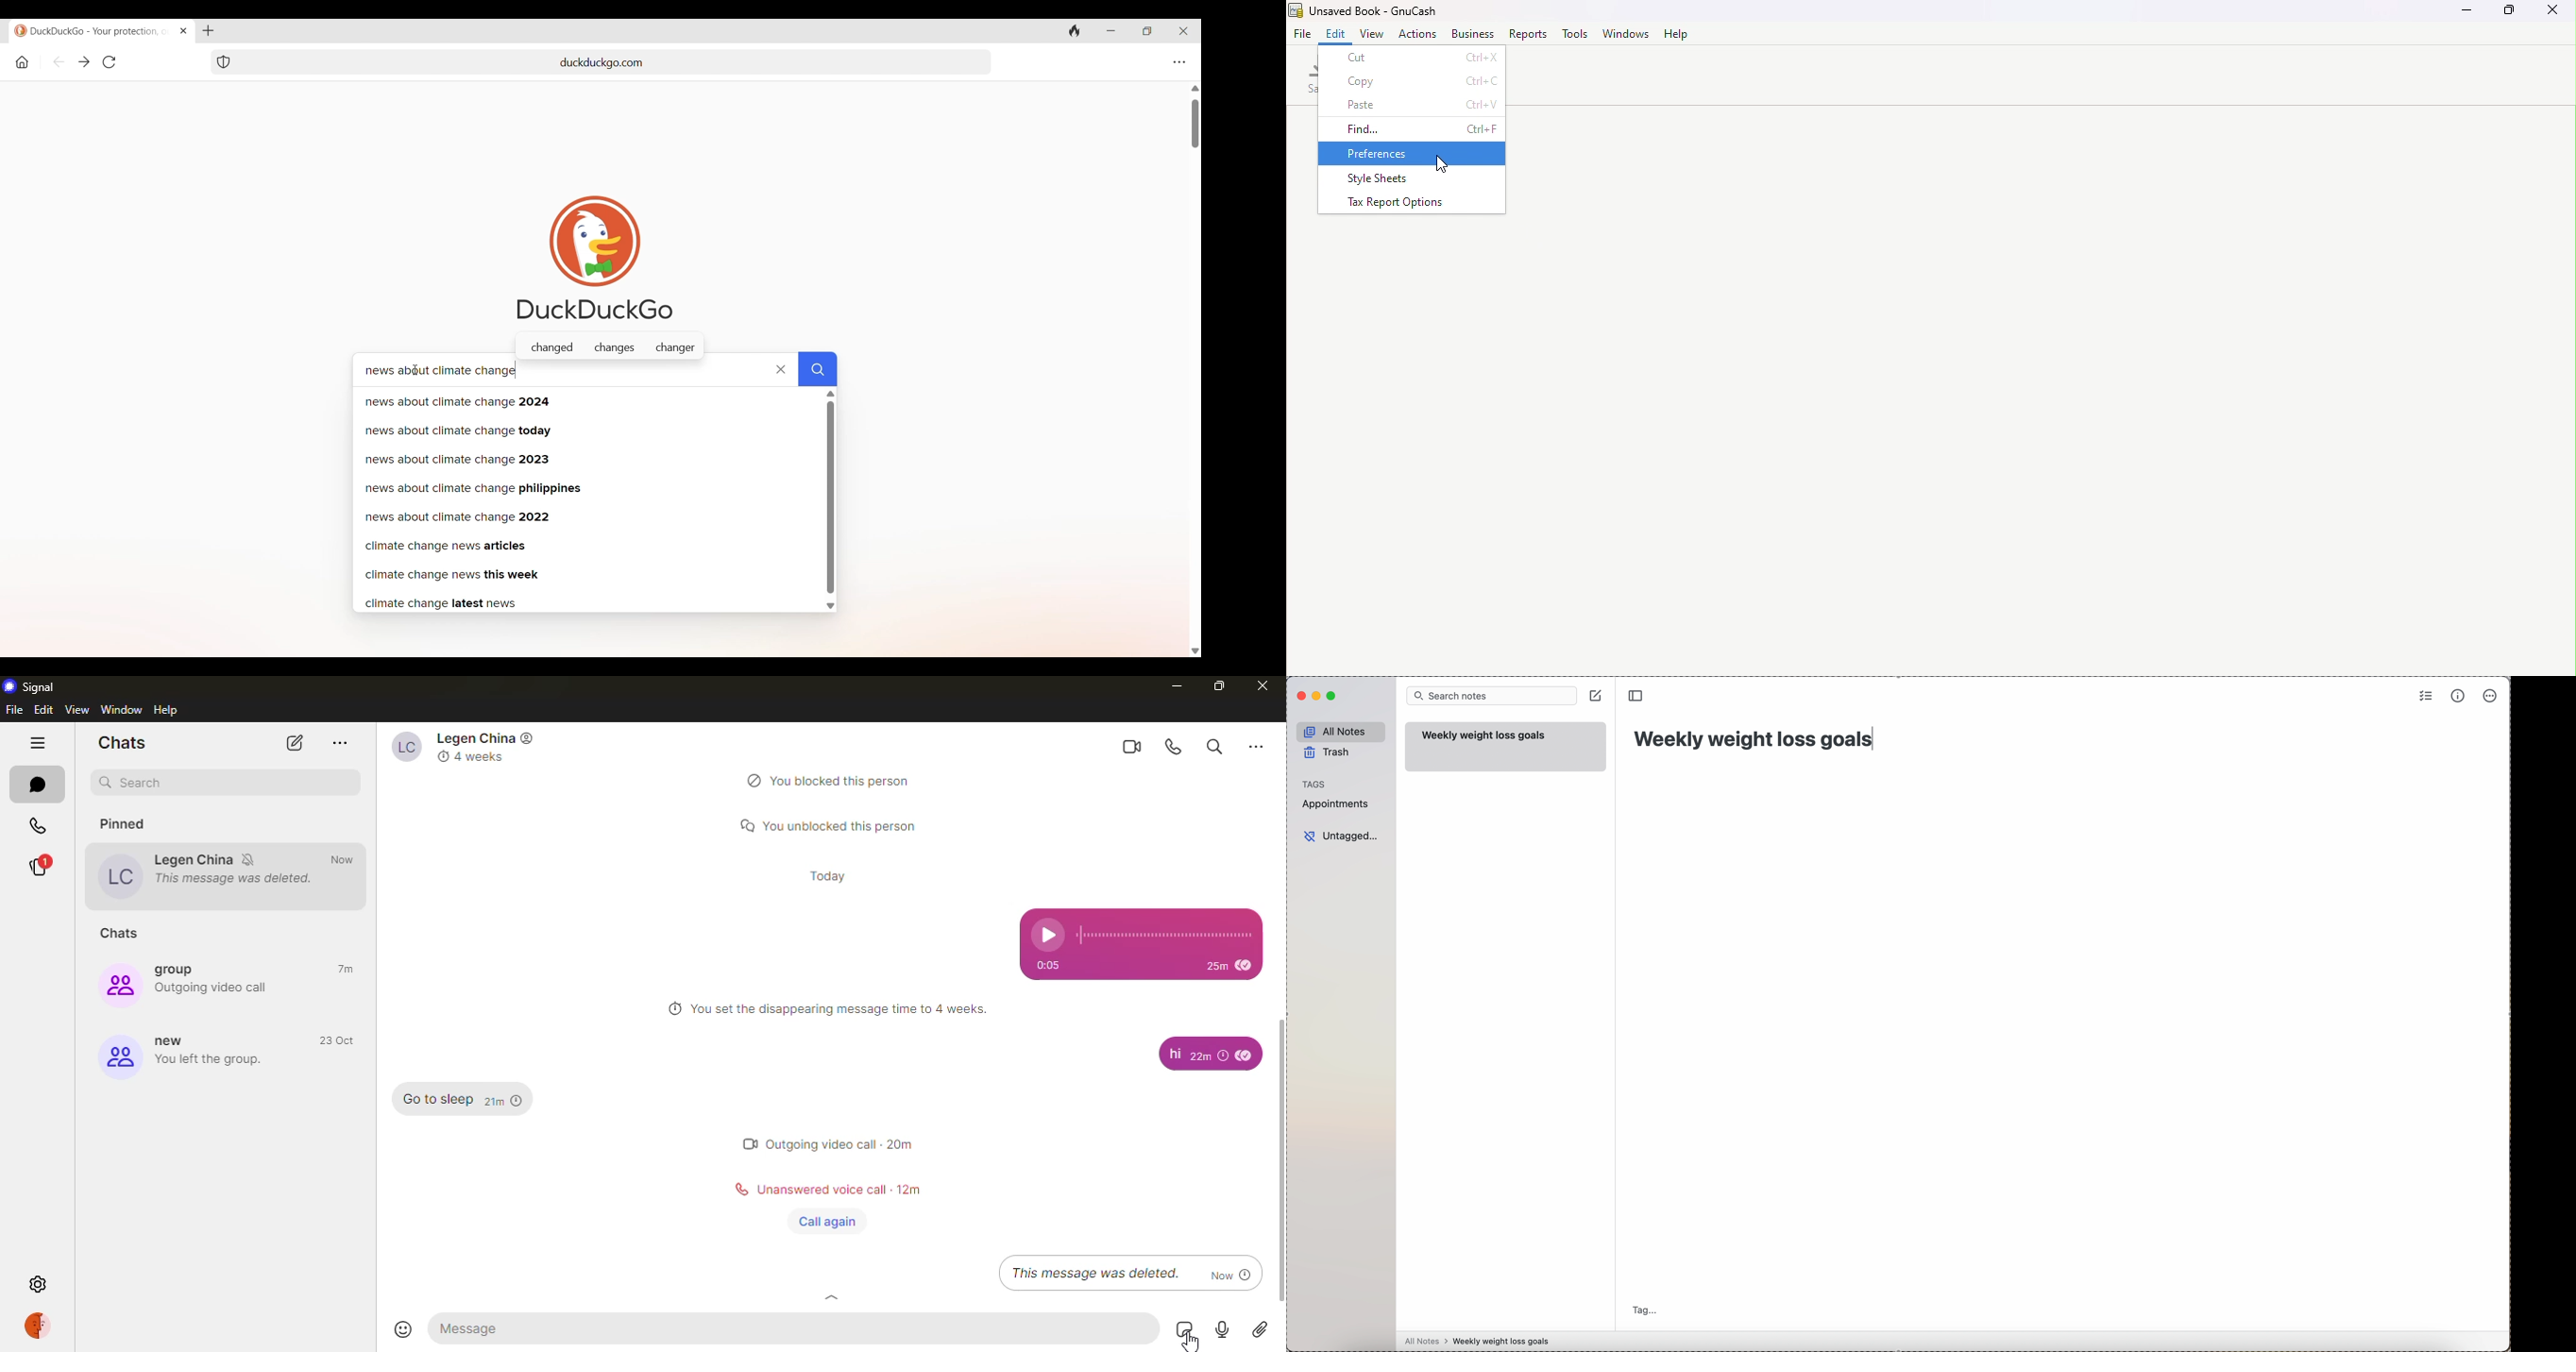 The height and width of the screenshot is (1372, 2576). Describe the element at coordinates (1095, 1273) in the screenshot. I see `the message was deleted` at that location.